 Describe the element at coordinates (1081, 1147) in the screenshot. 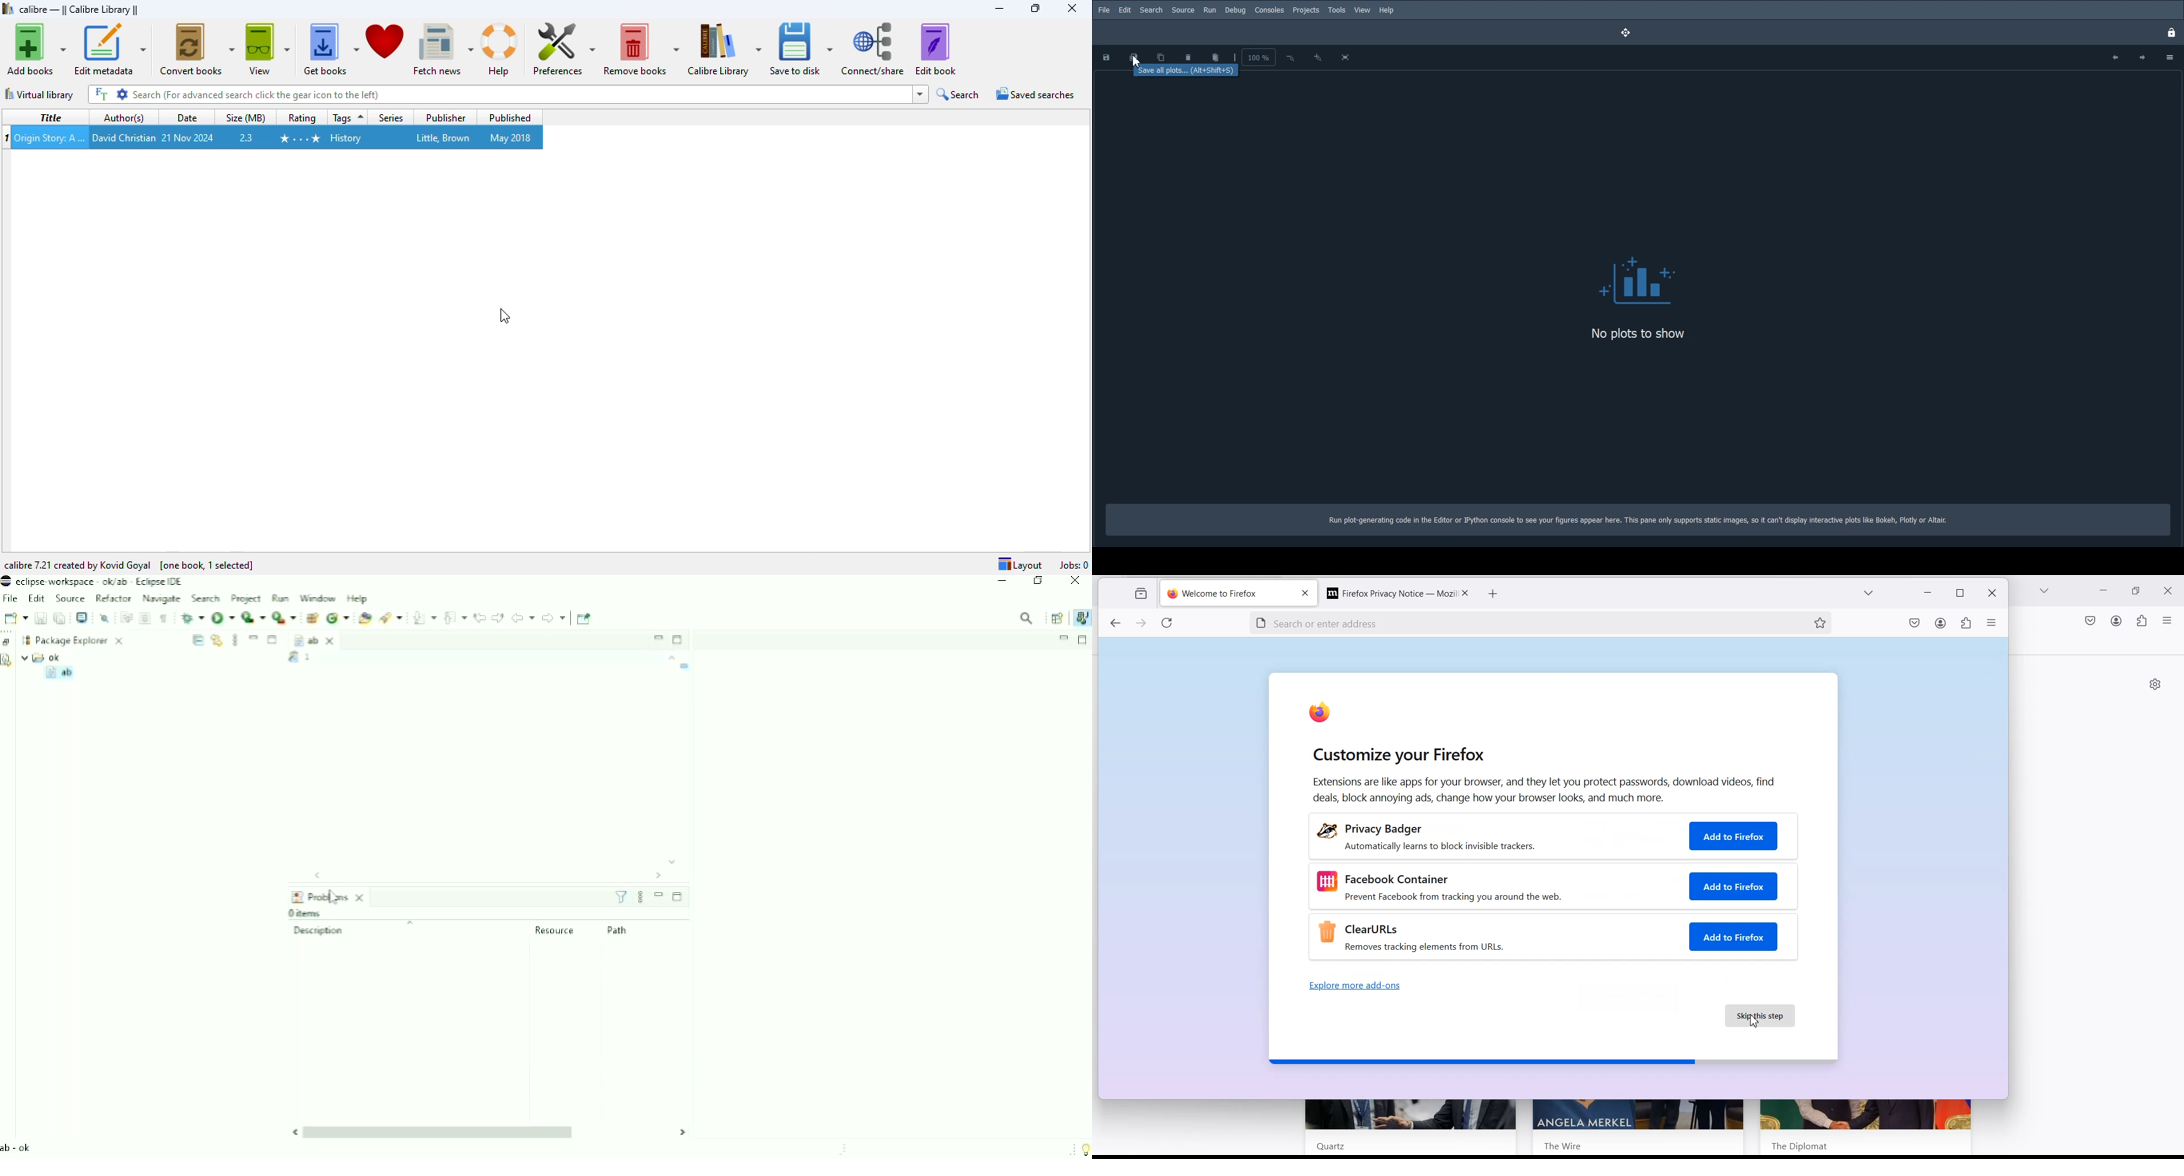

I see `Tip of the day` at that location.